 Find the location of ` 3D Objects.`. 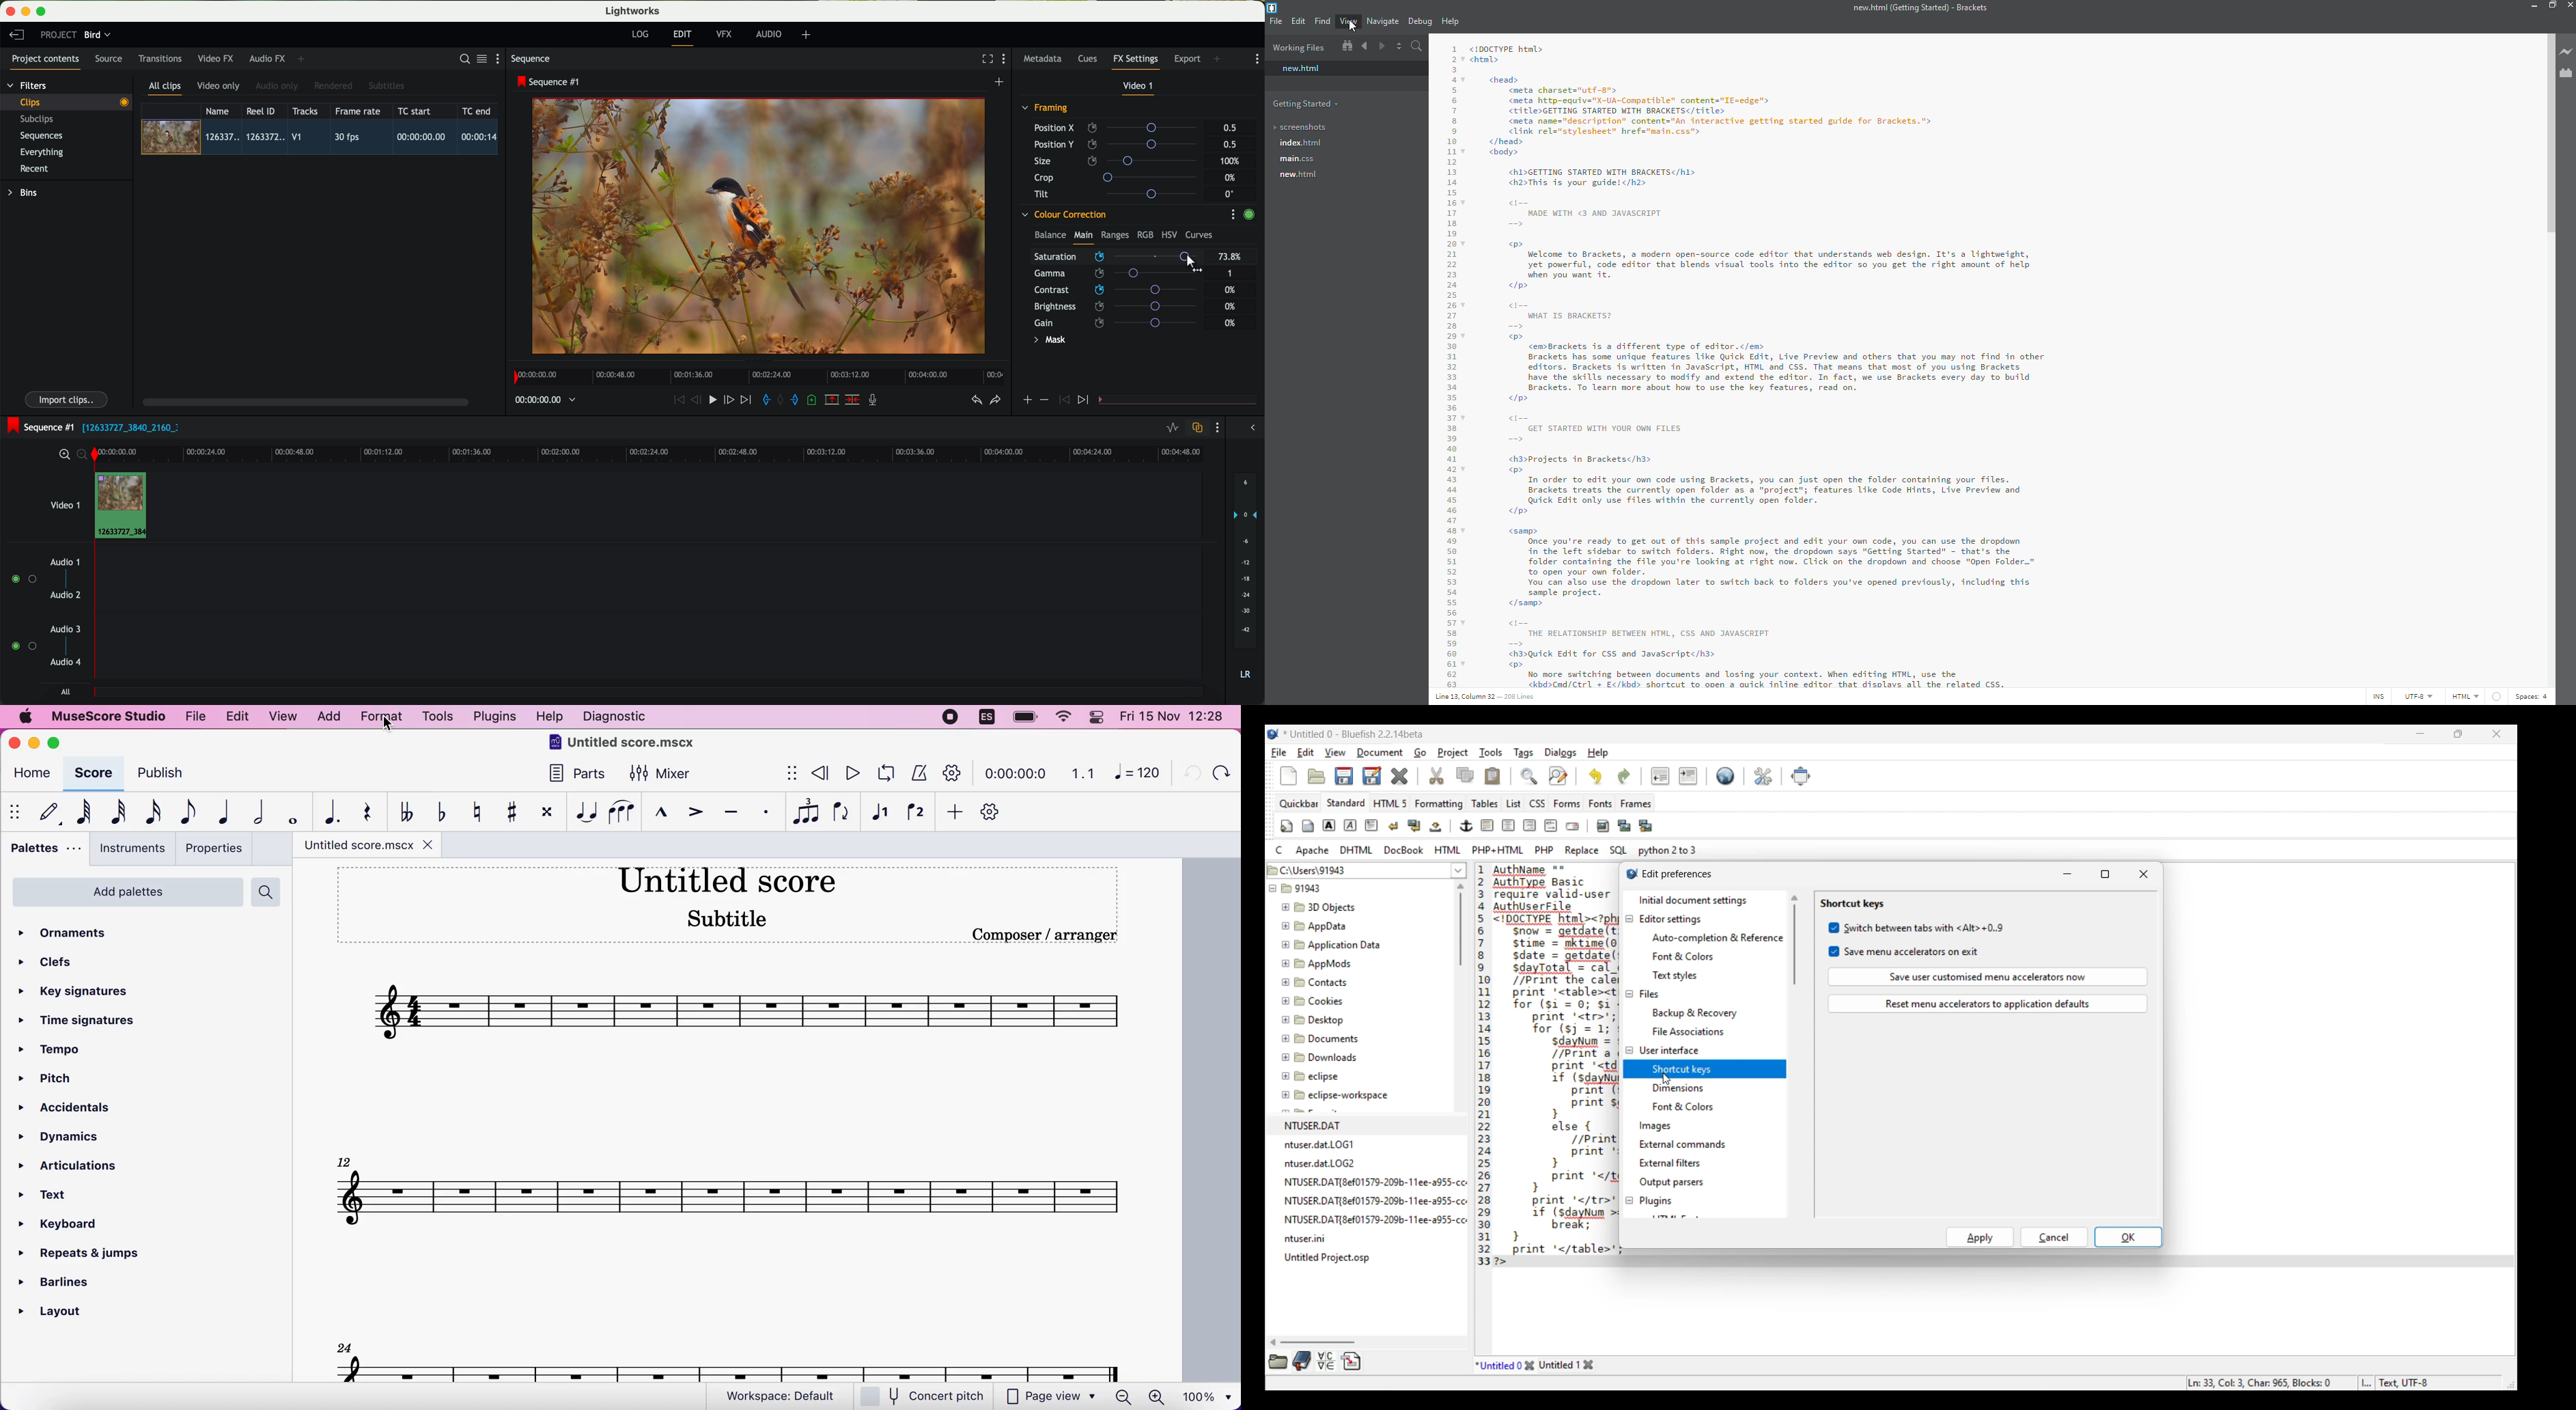

 3D Objects. is located at coordinates (1320, 908).